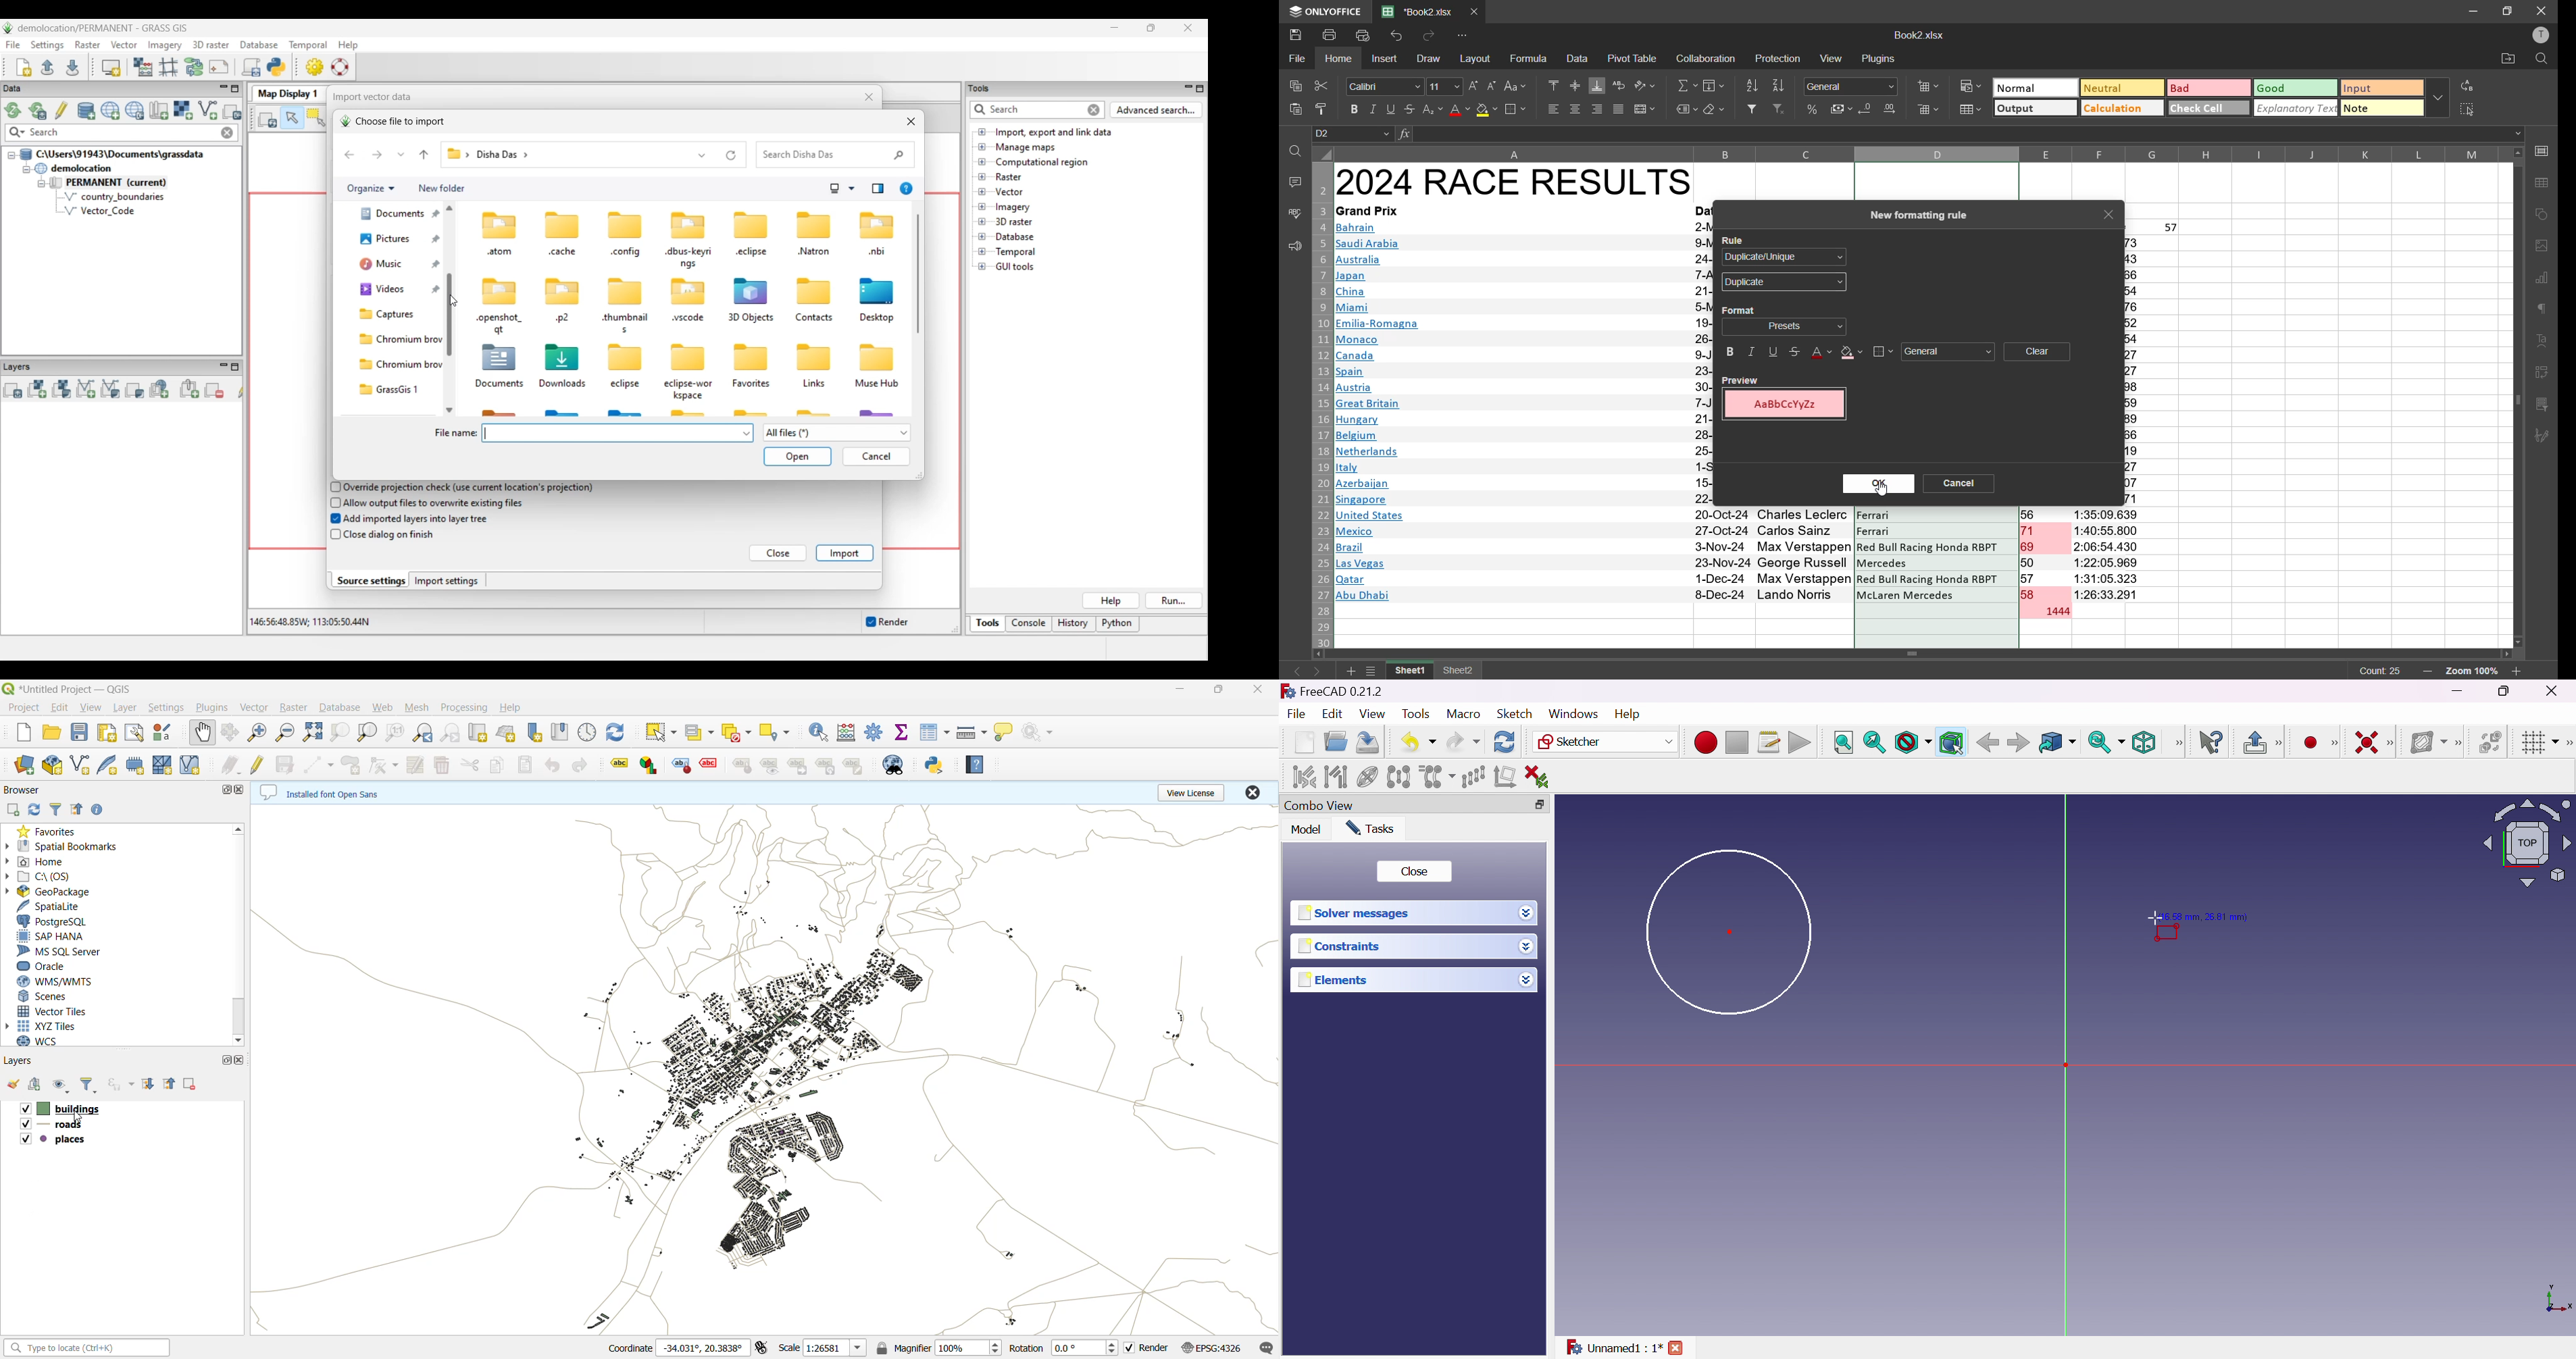 This screenshot has width=2576, height=1372. Describe the element at coordinates (1790, 257) in the screenshot. I see `rule` at that location.